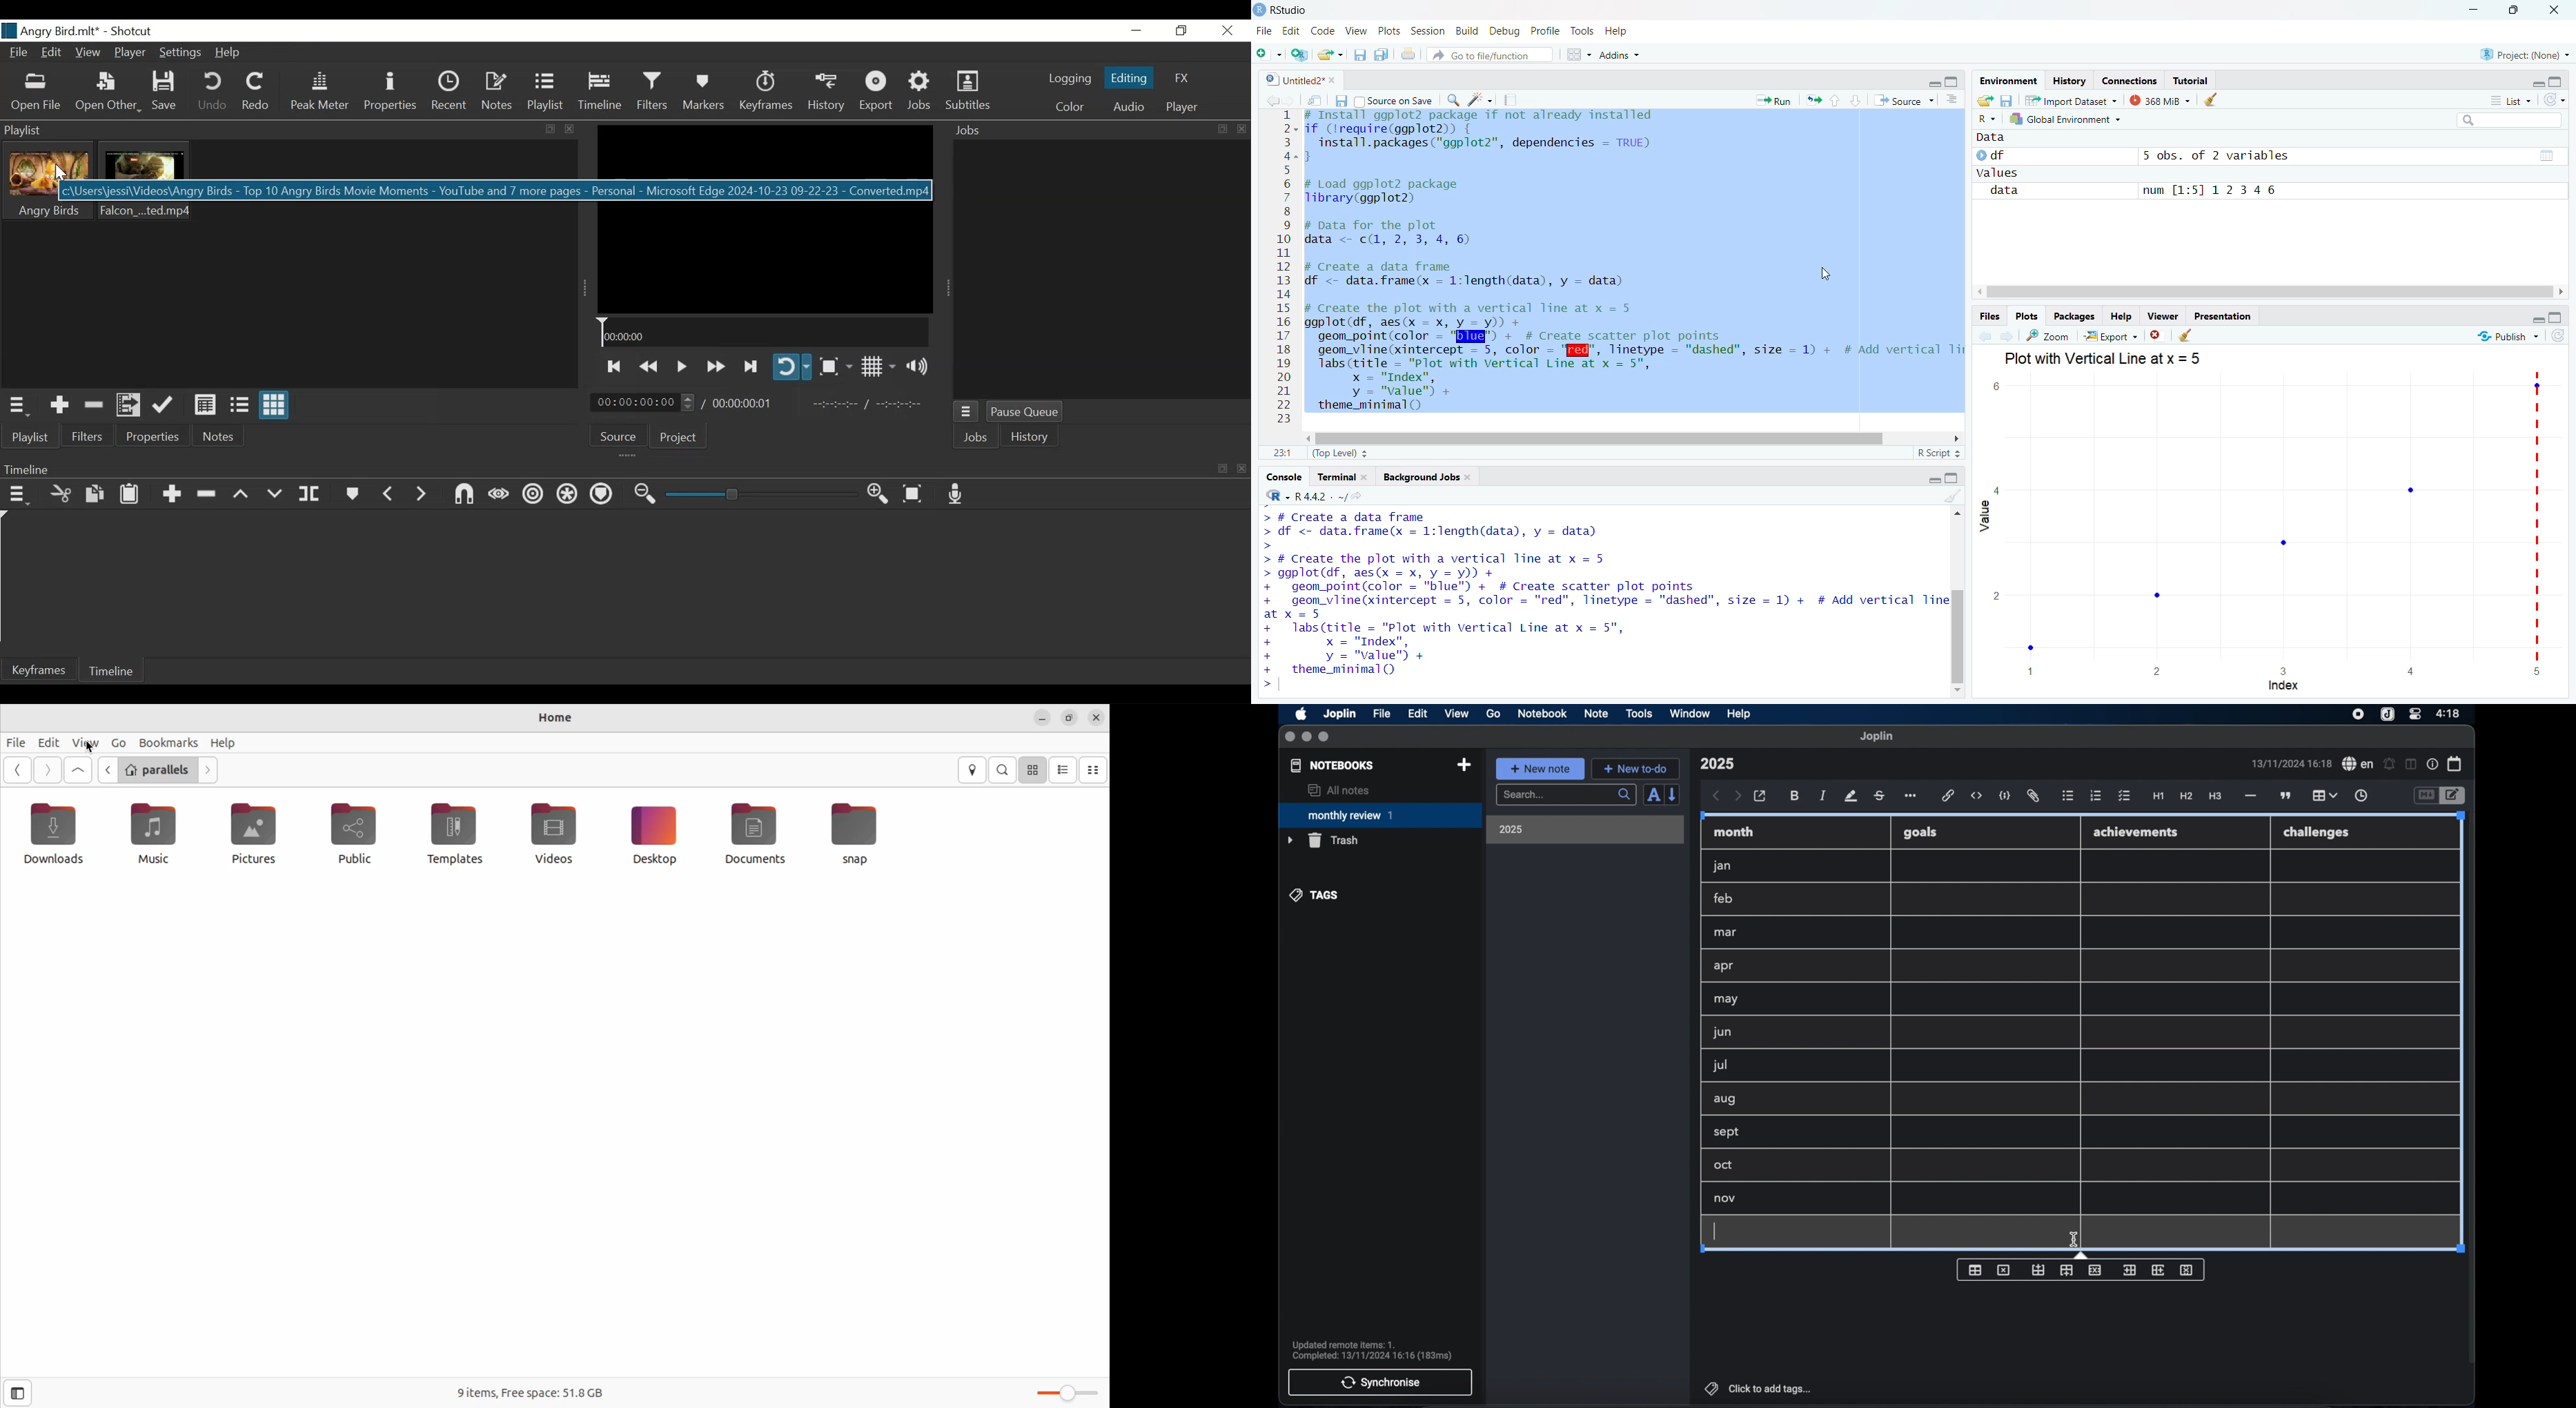 The width and height of the screenshot is (2576, 1428). What do you see at coordinates (1858, 103) in the screenshot?
I see `downward` at bounding box center [1858, 103].